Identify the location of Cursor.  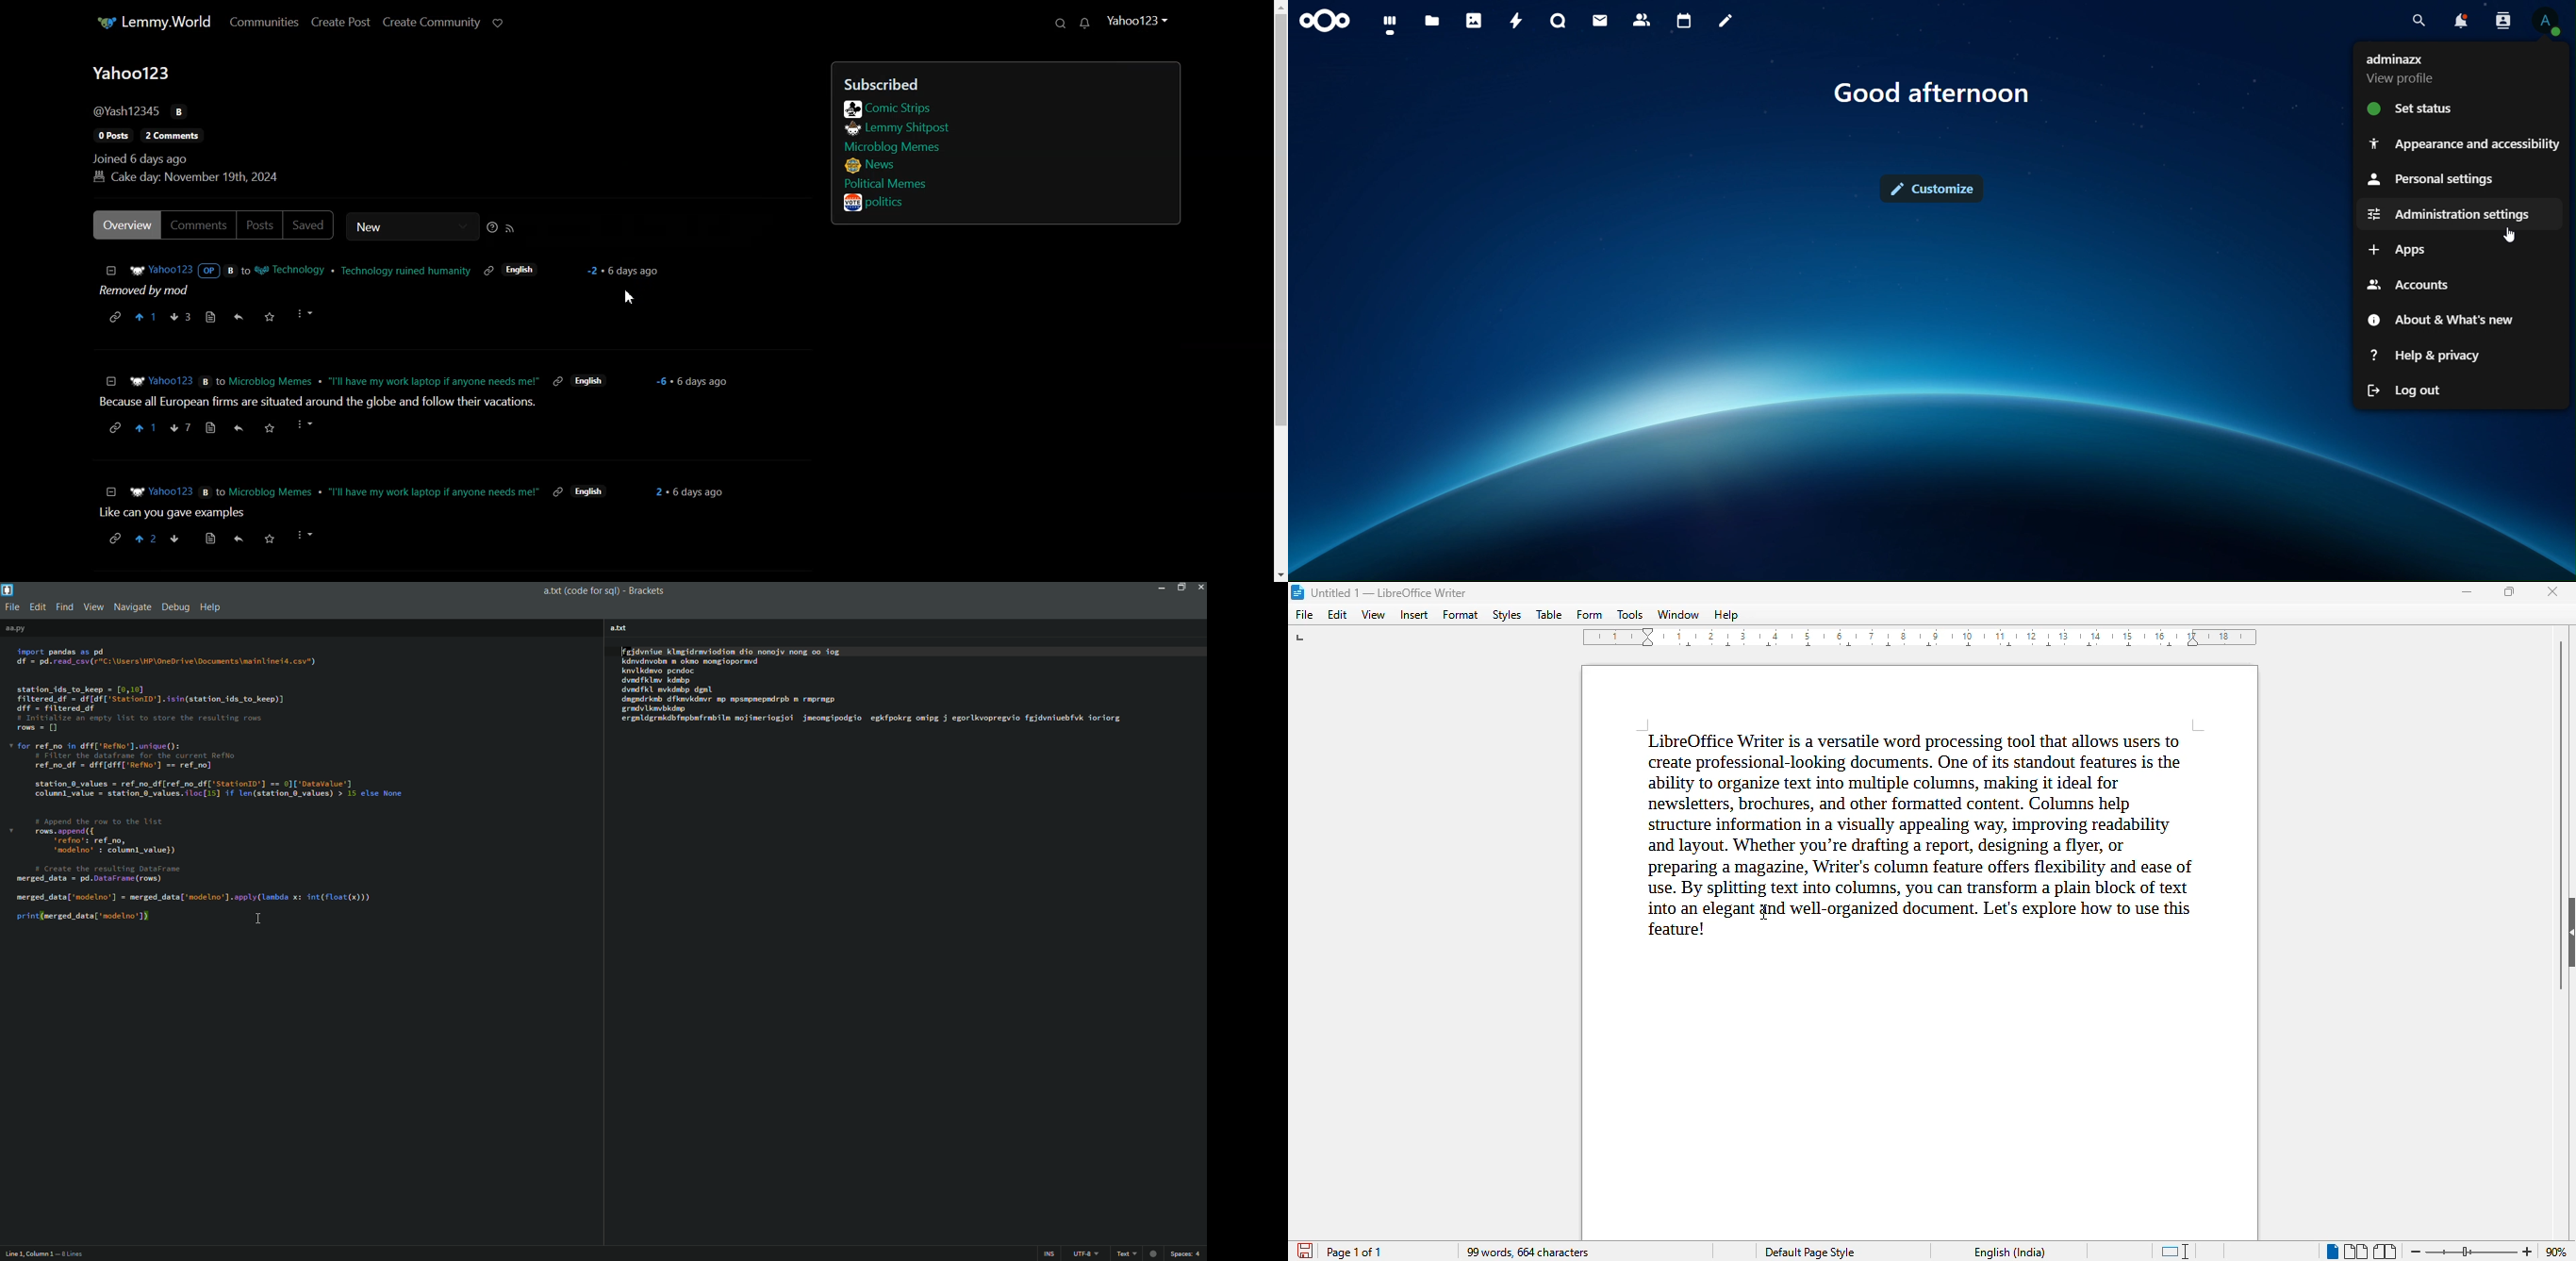
(2512, 236).